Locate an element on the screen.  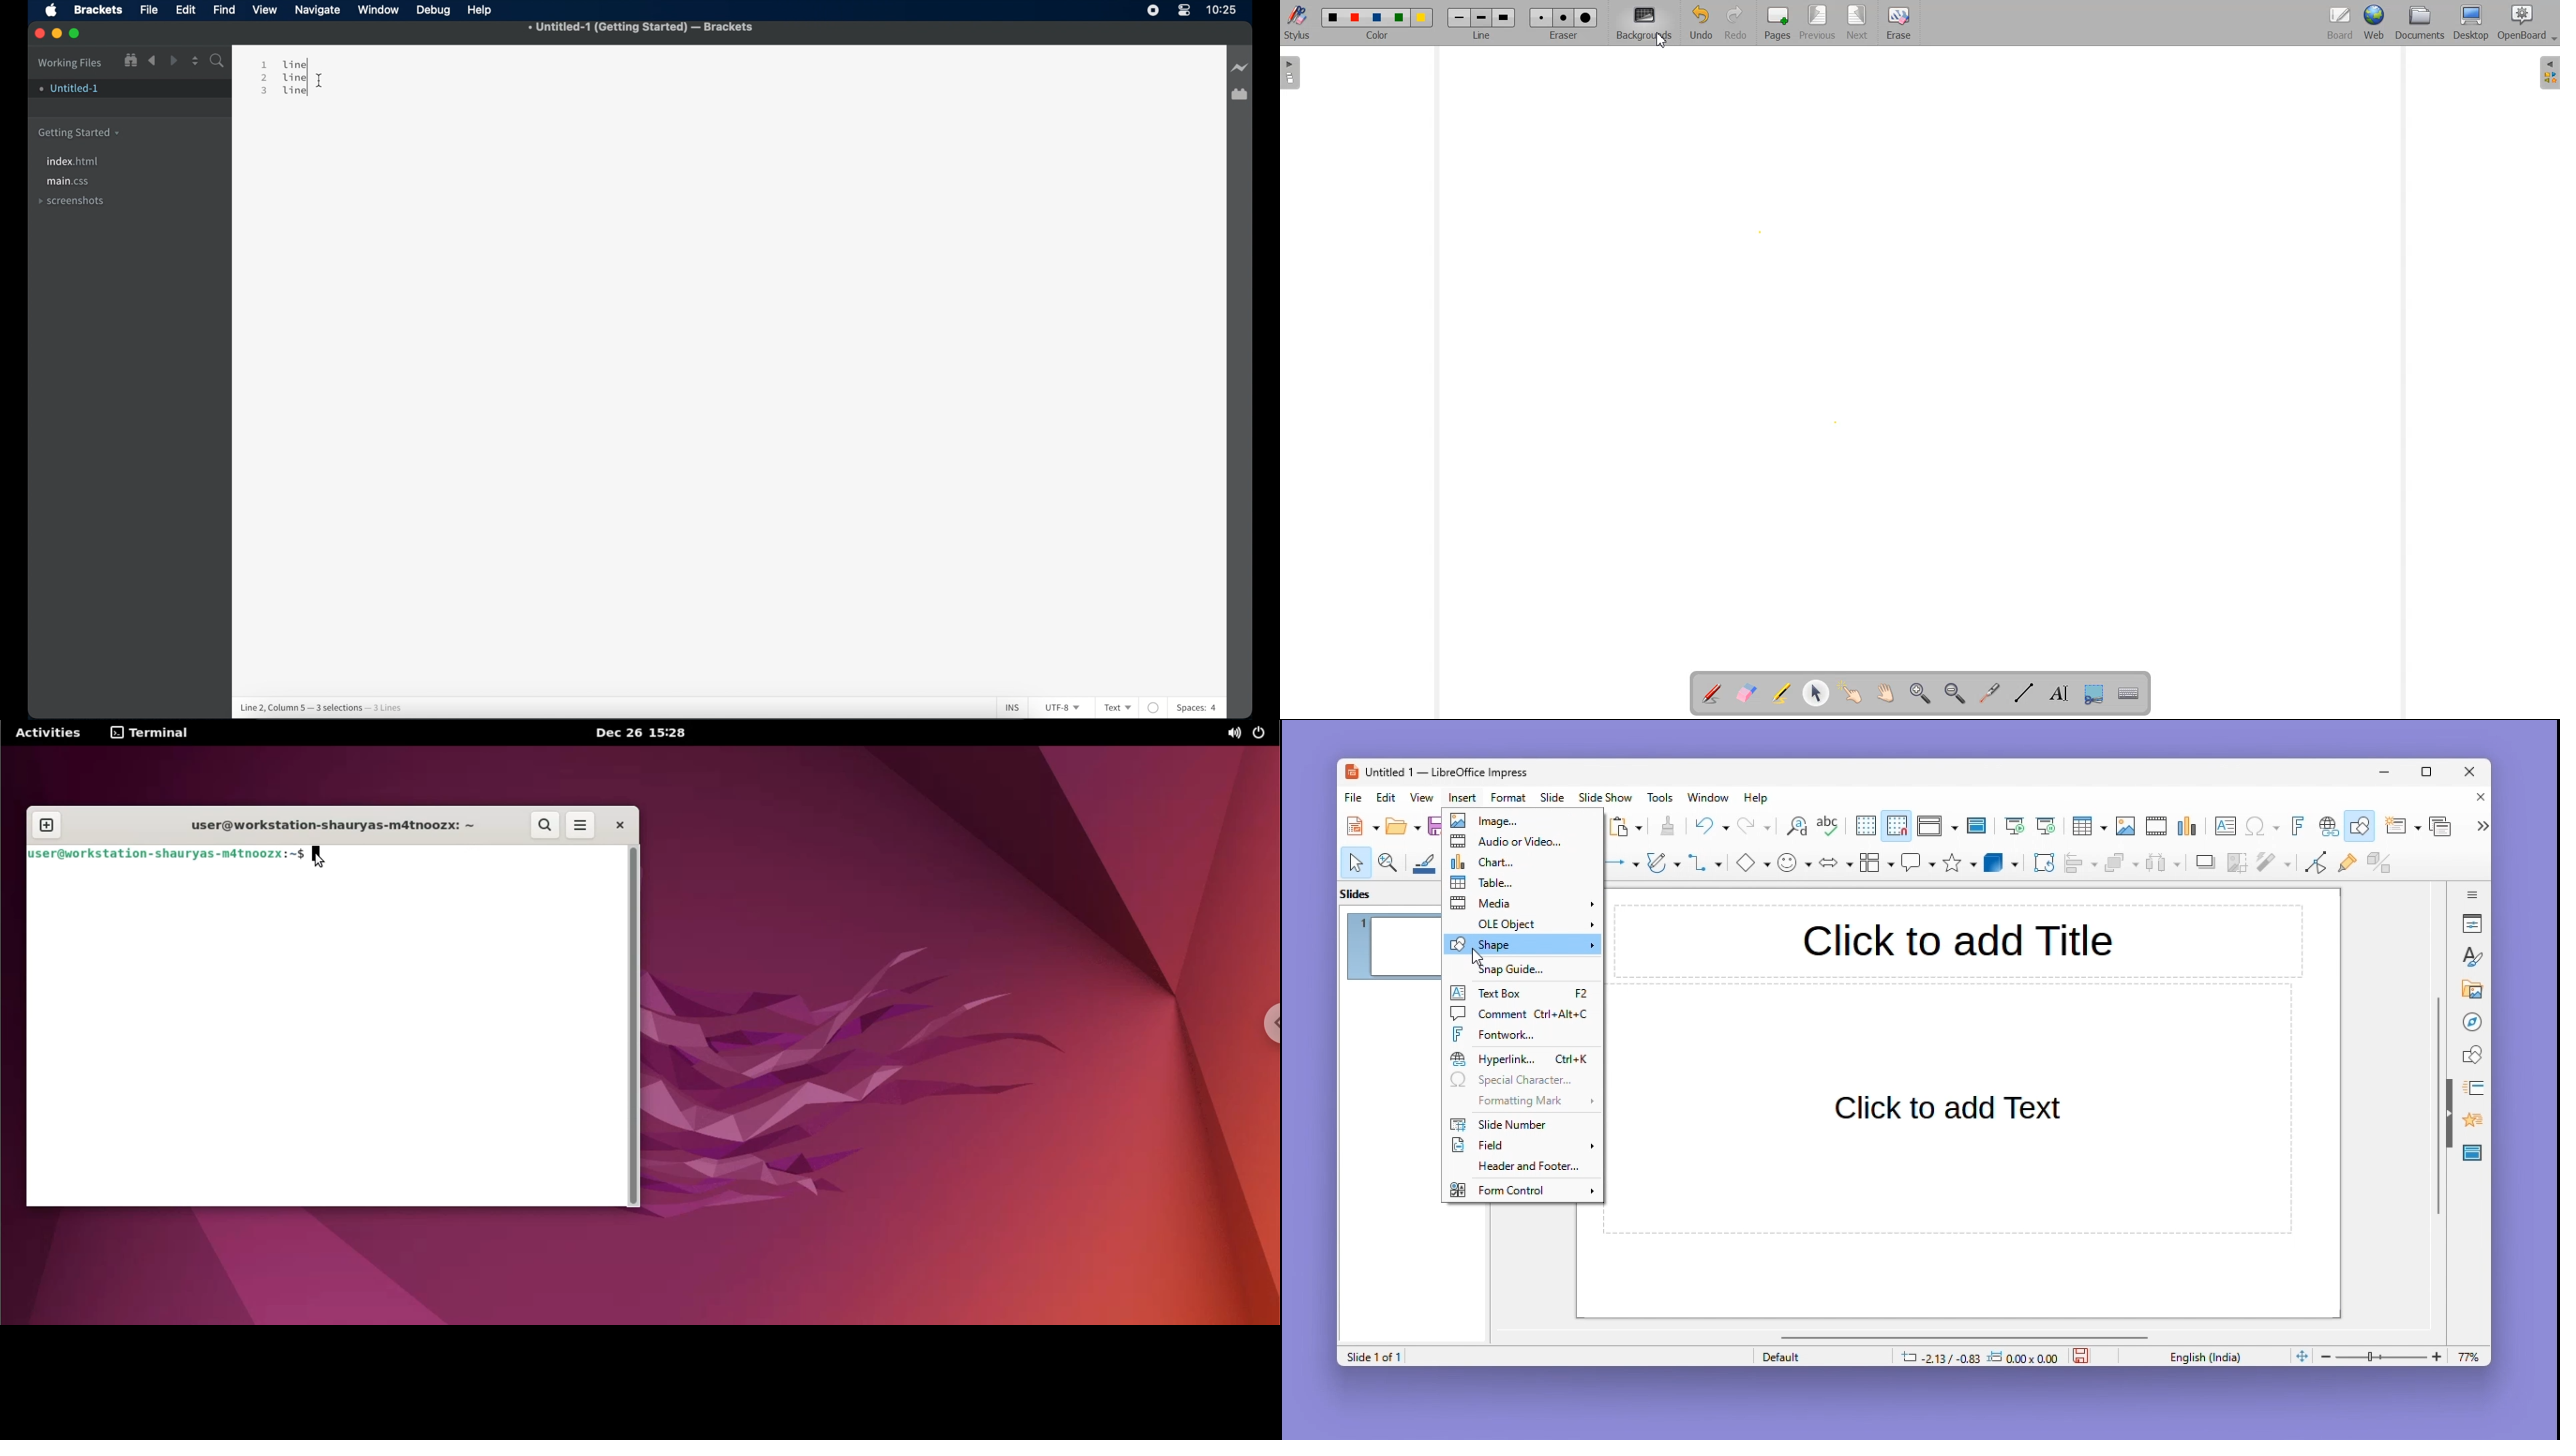
Field is located at coordinates (1522, 1147).